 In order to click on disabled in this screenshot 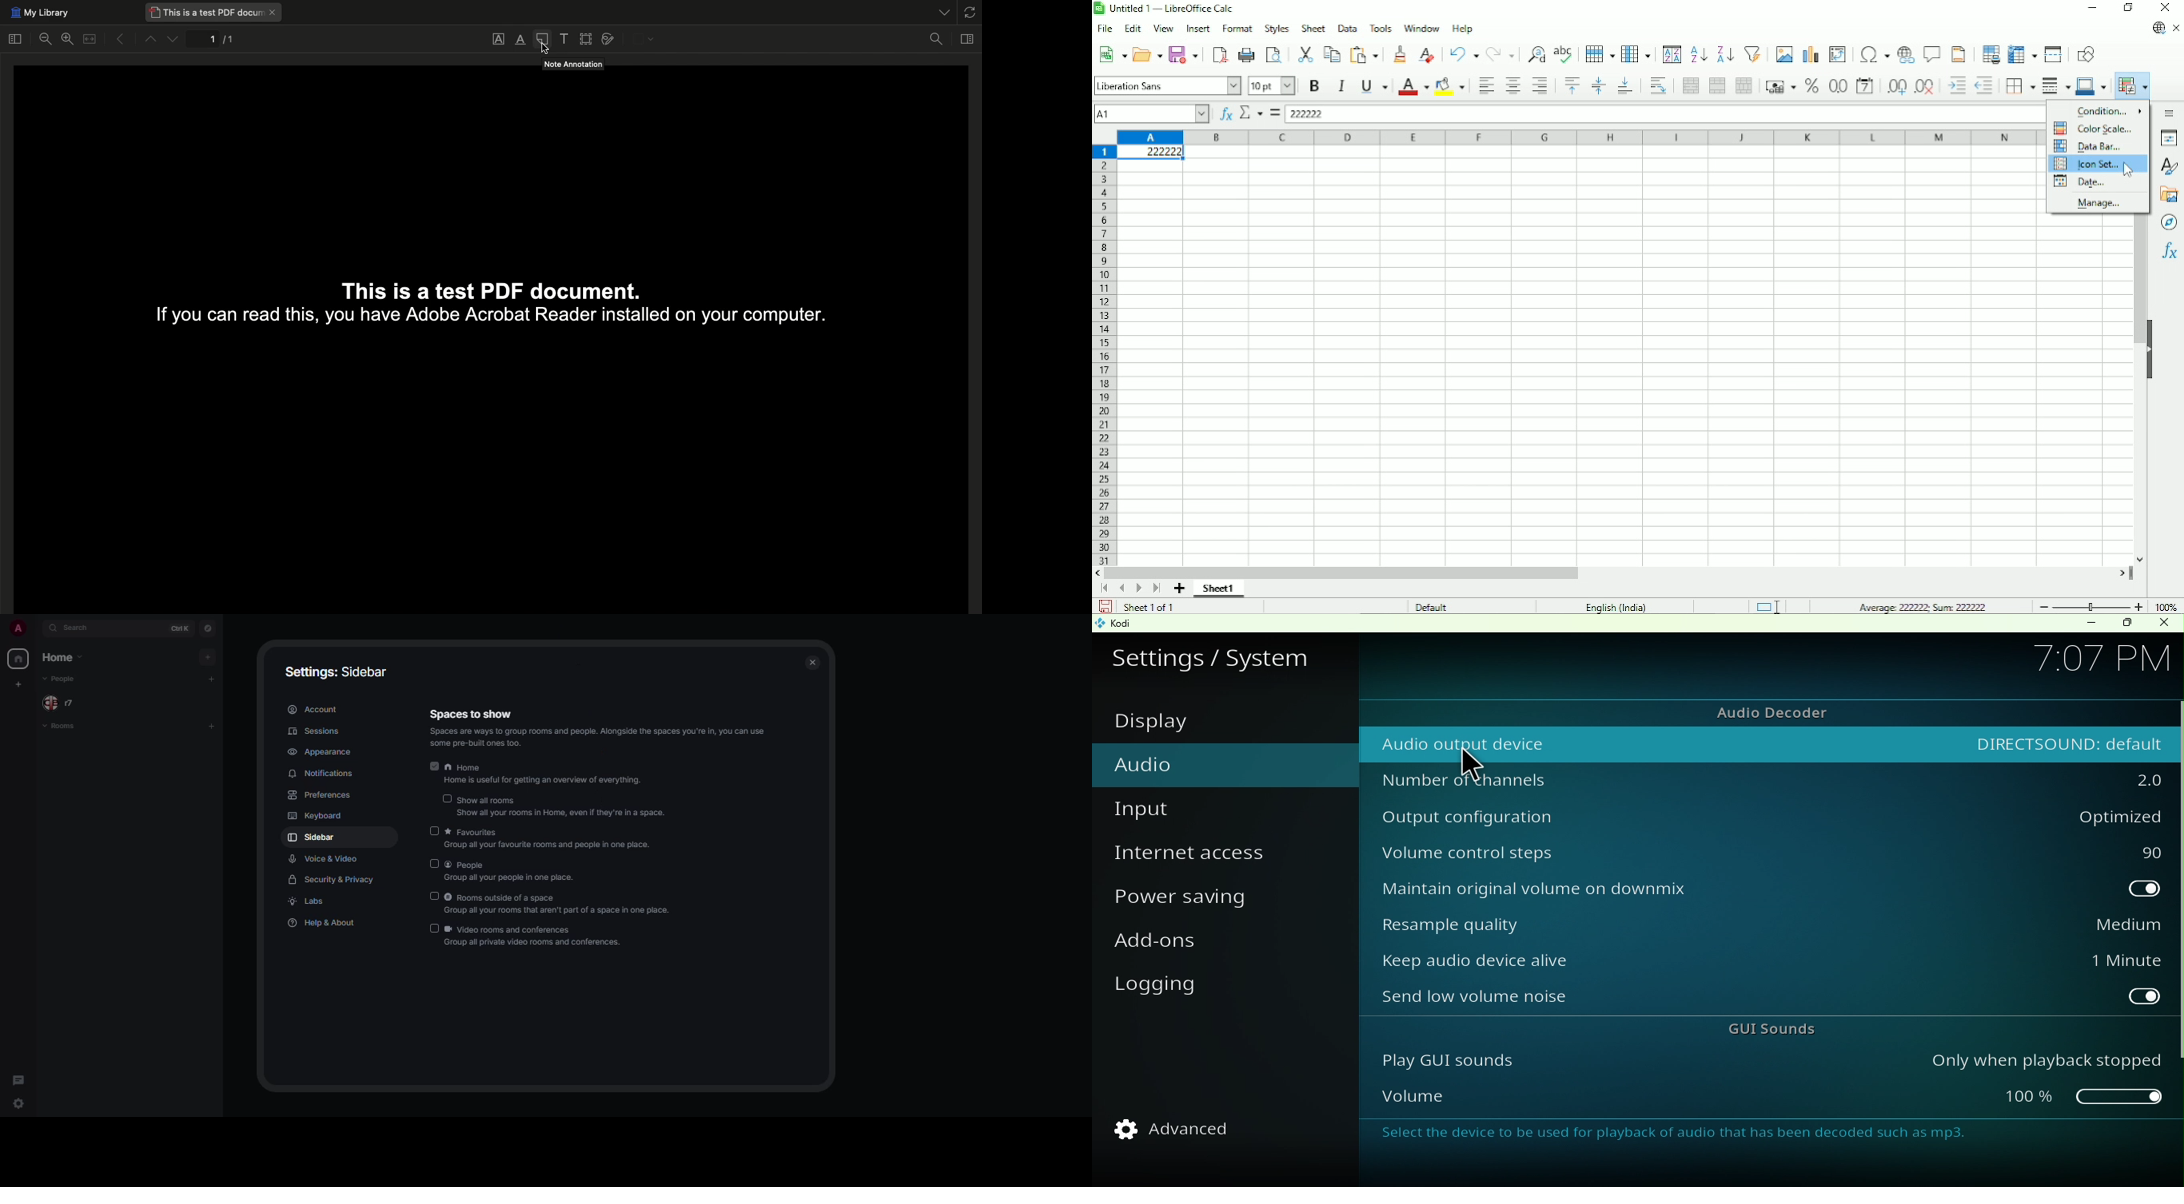, I will do `click(446, 799)`.